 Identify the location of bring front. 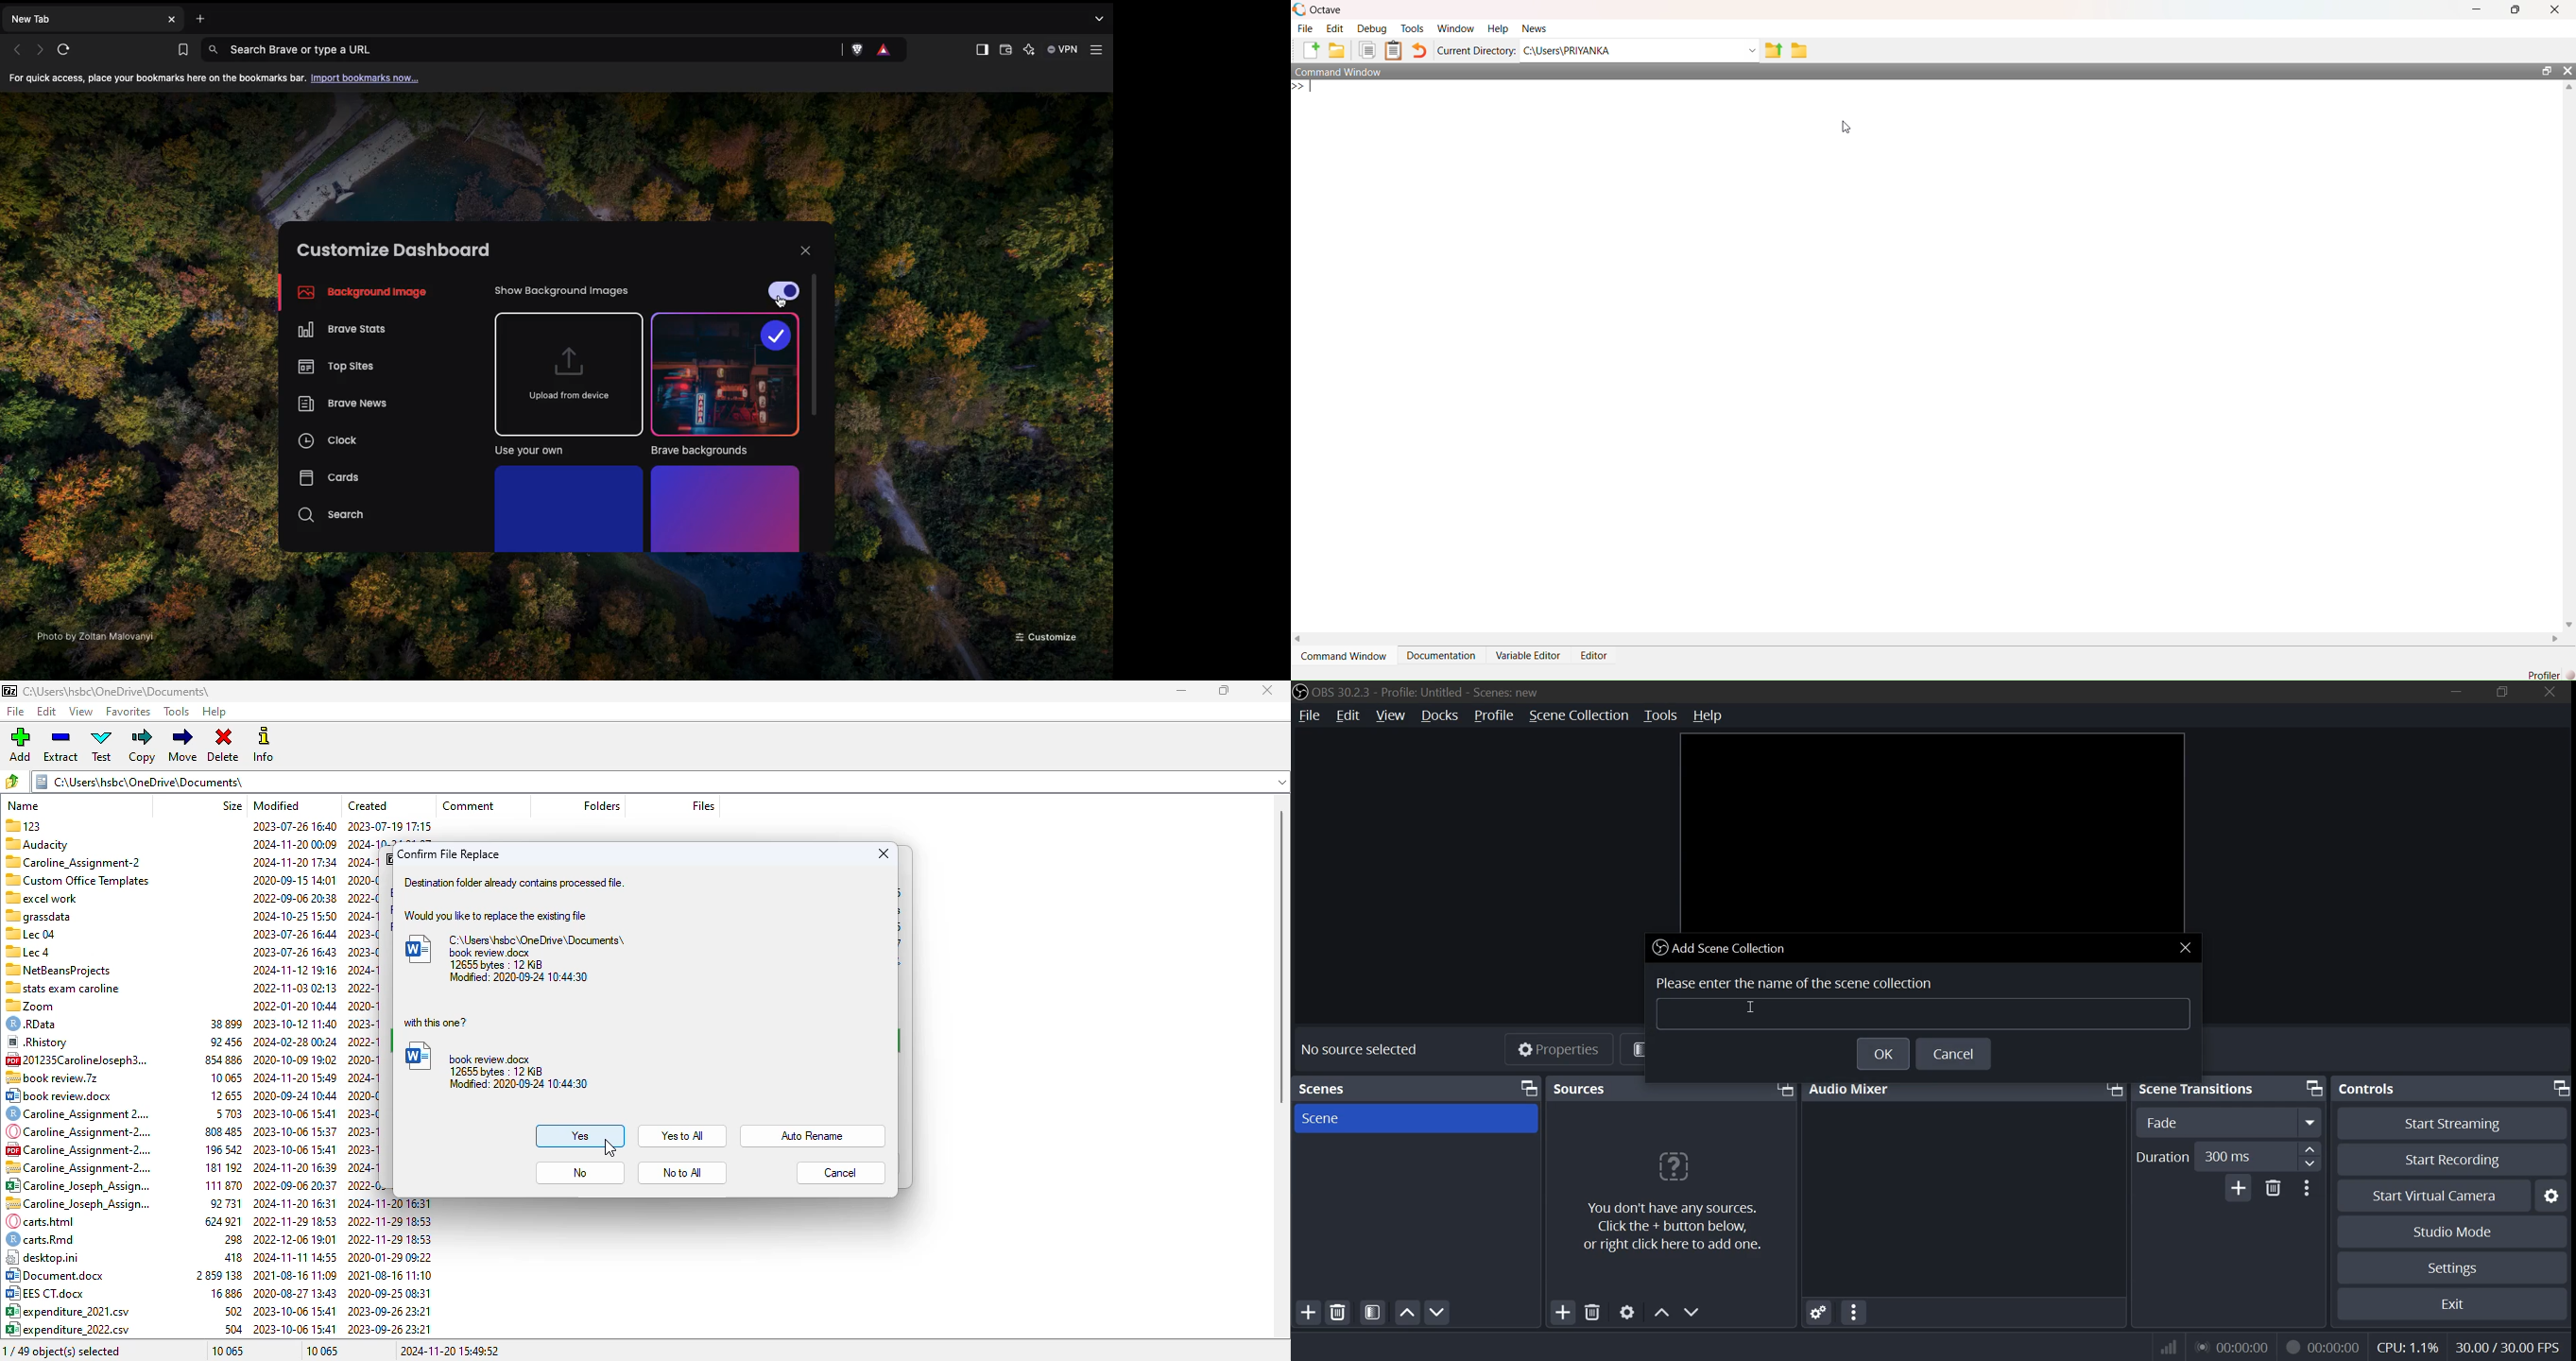
(1529, 1088).